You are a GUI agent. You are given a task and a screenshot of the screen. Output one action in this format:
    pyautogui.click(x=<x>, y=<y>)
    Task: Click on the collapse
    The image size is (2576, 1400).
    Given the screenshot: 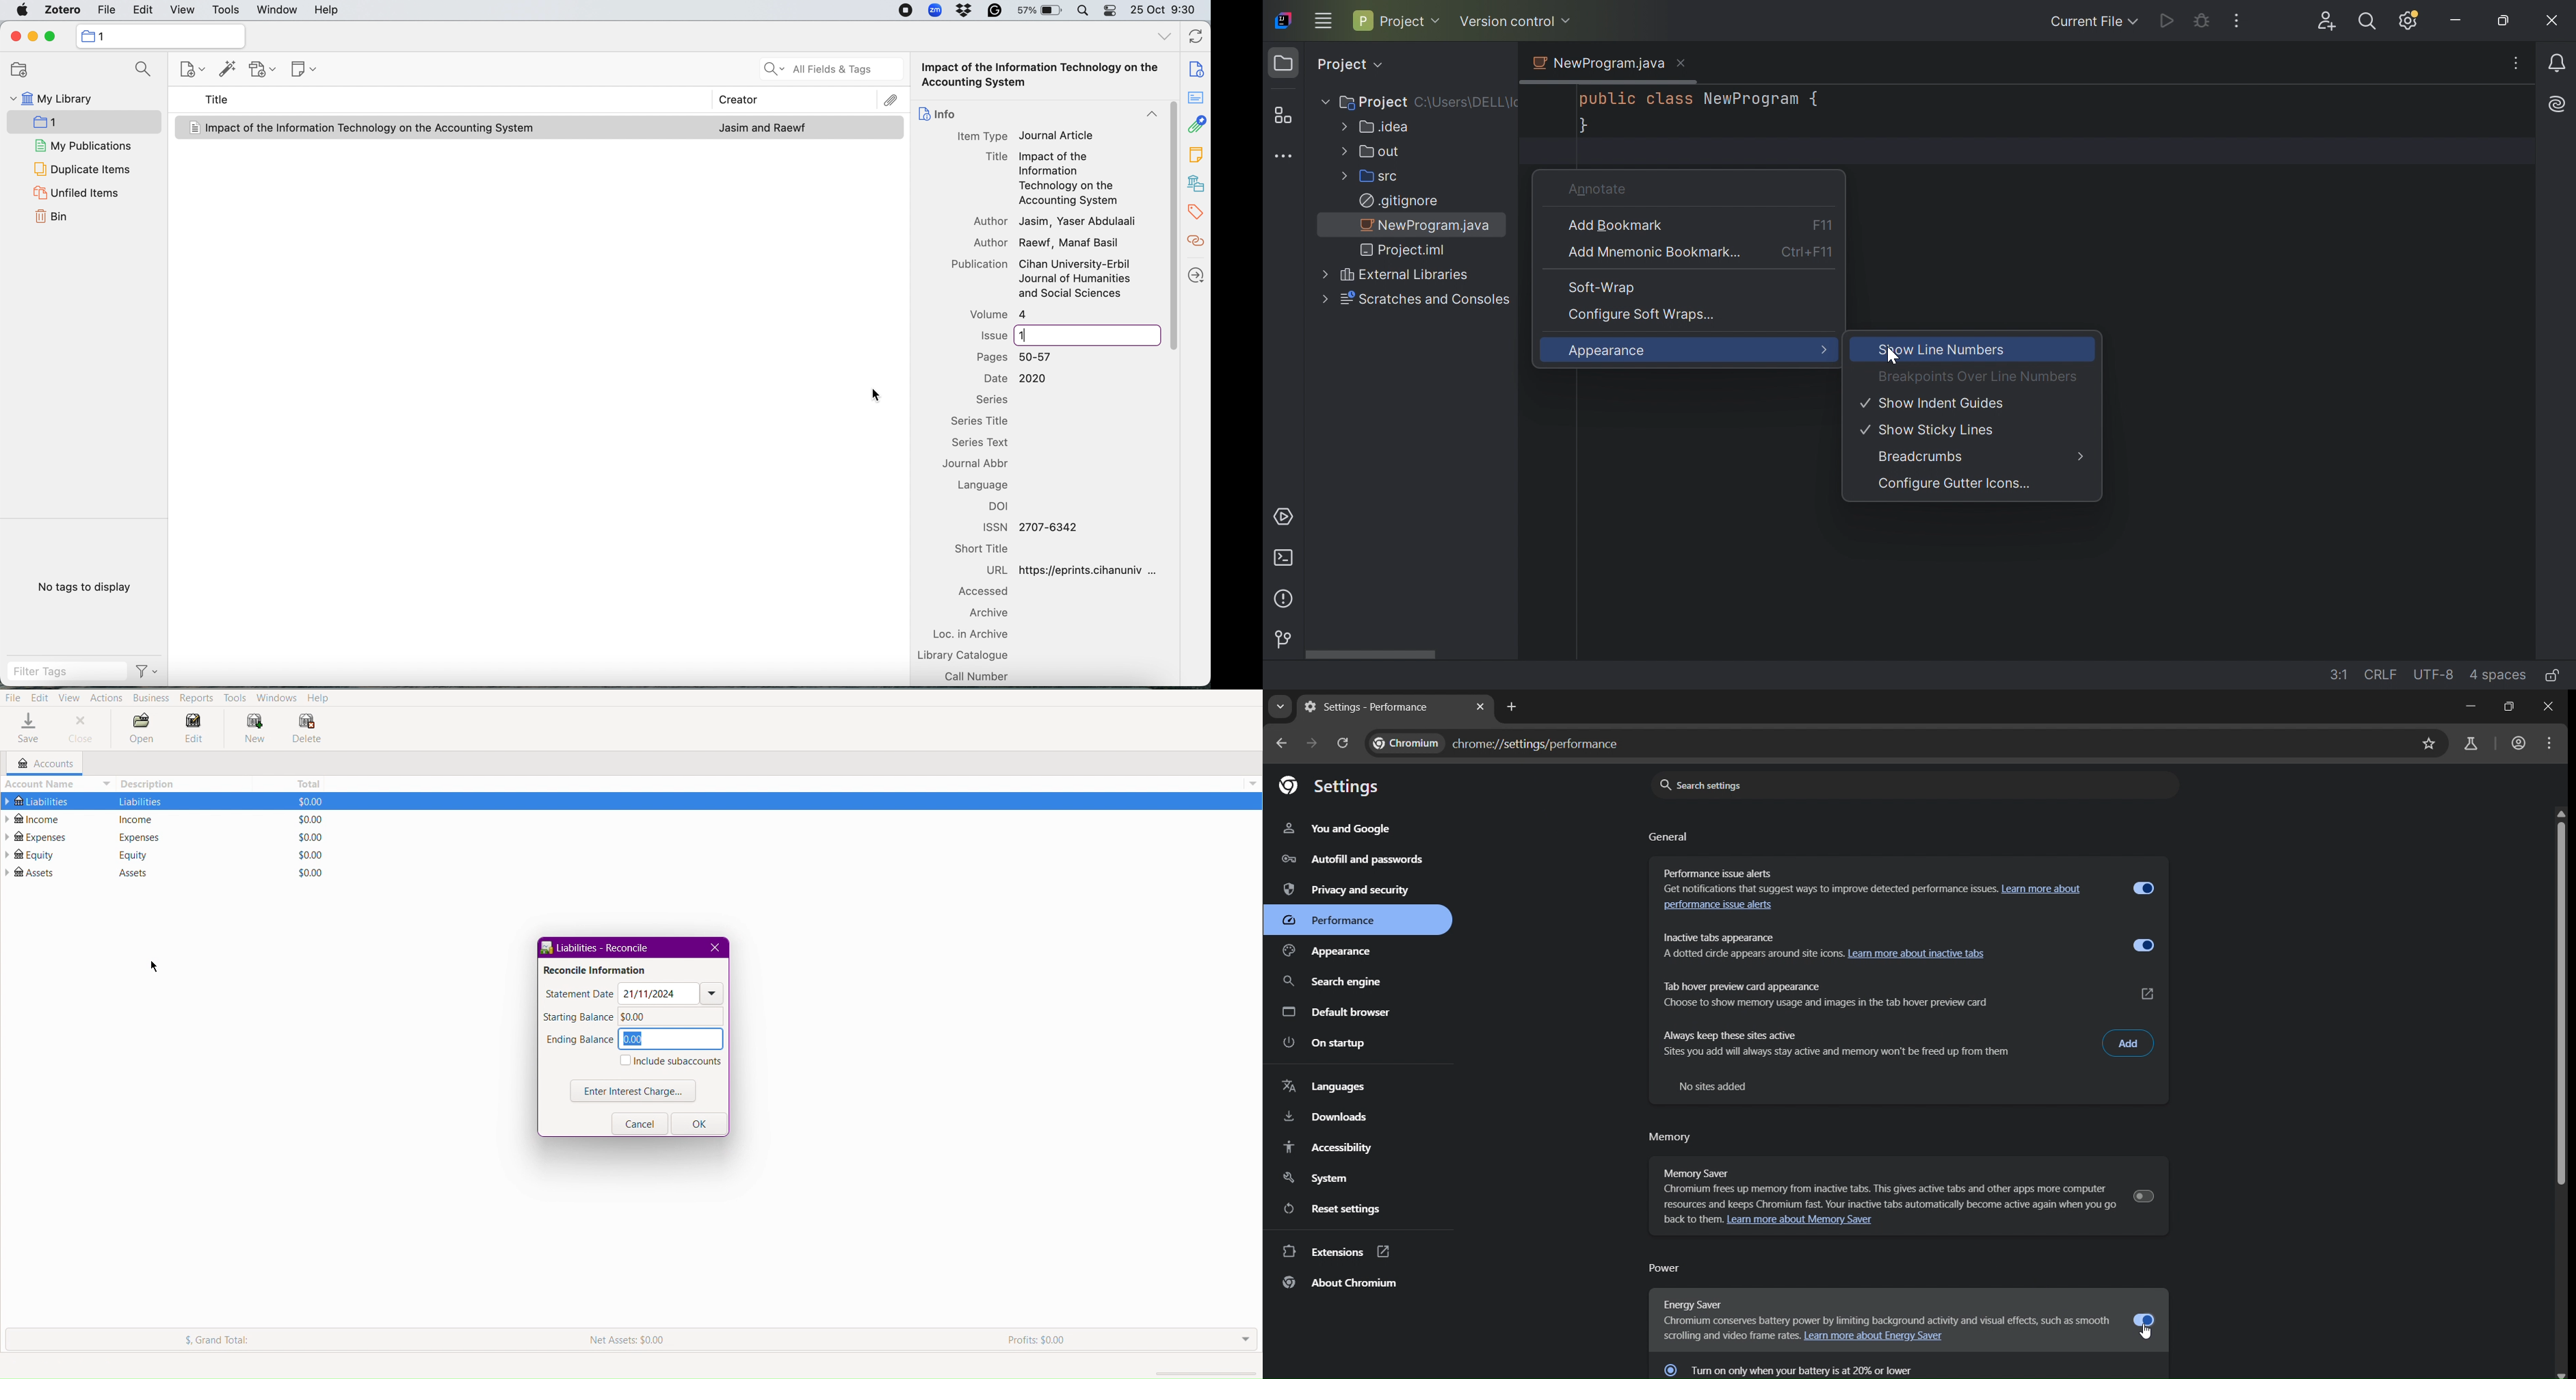 What is the action you would take?
    pyautogui.click(x=1147, y=116)
    